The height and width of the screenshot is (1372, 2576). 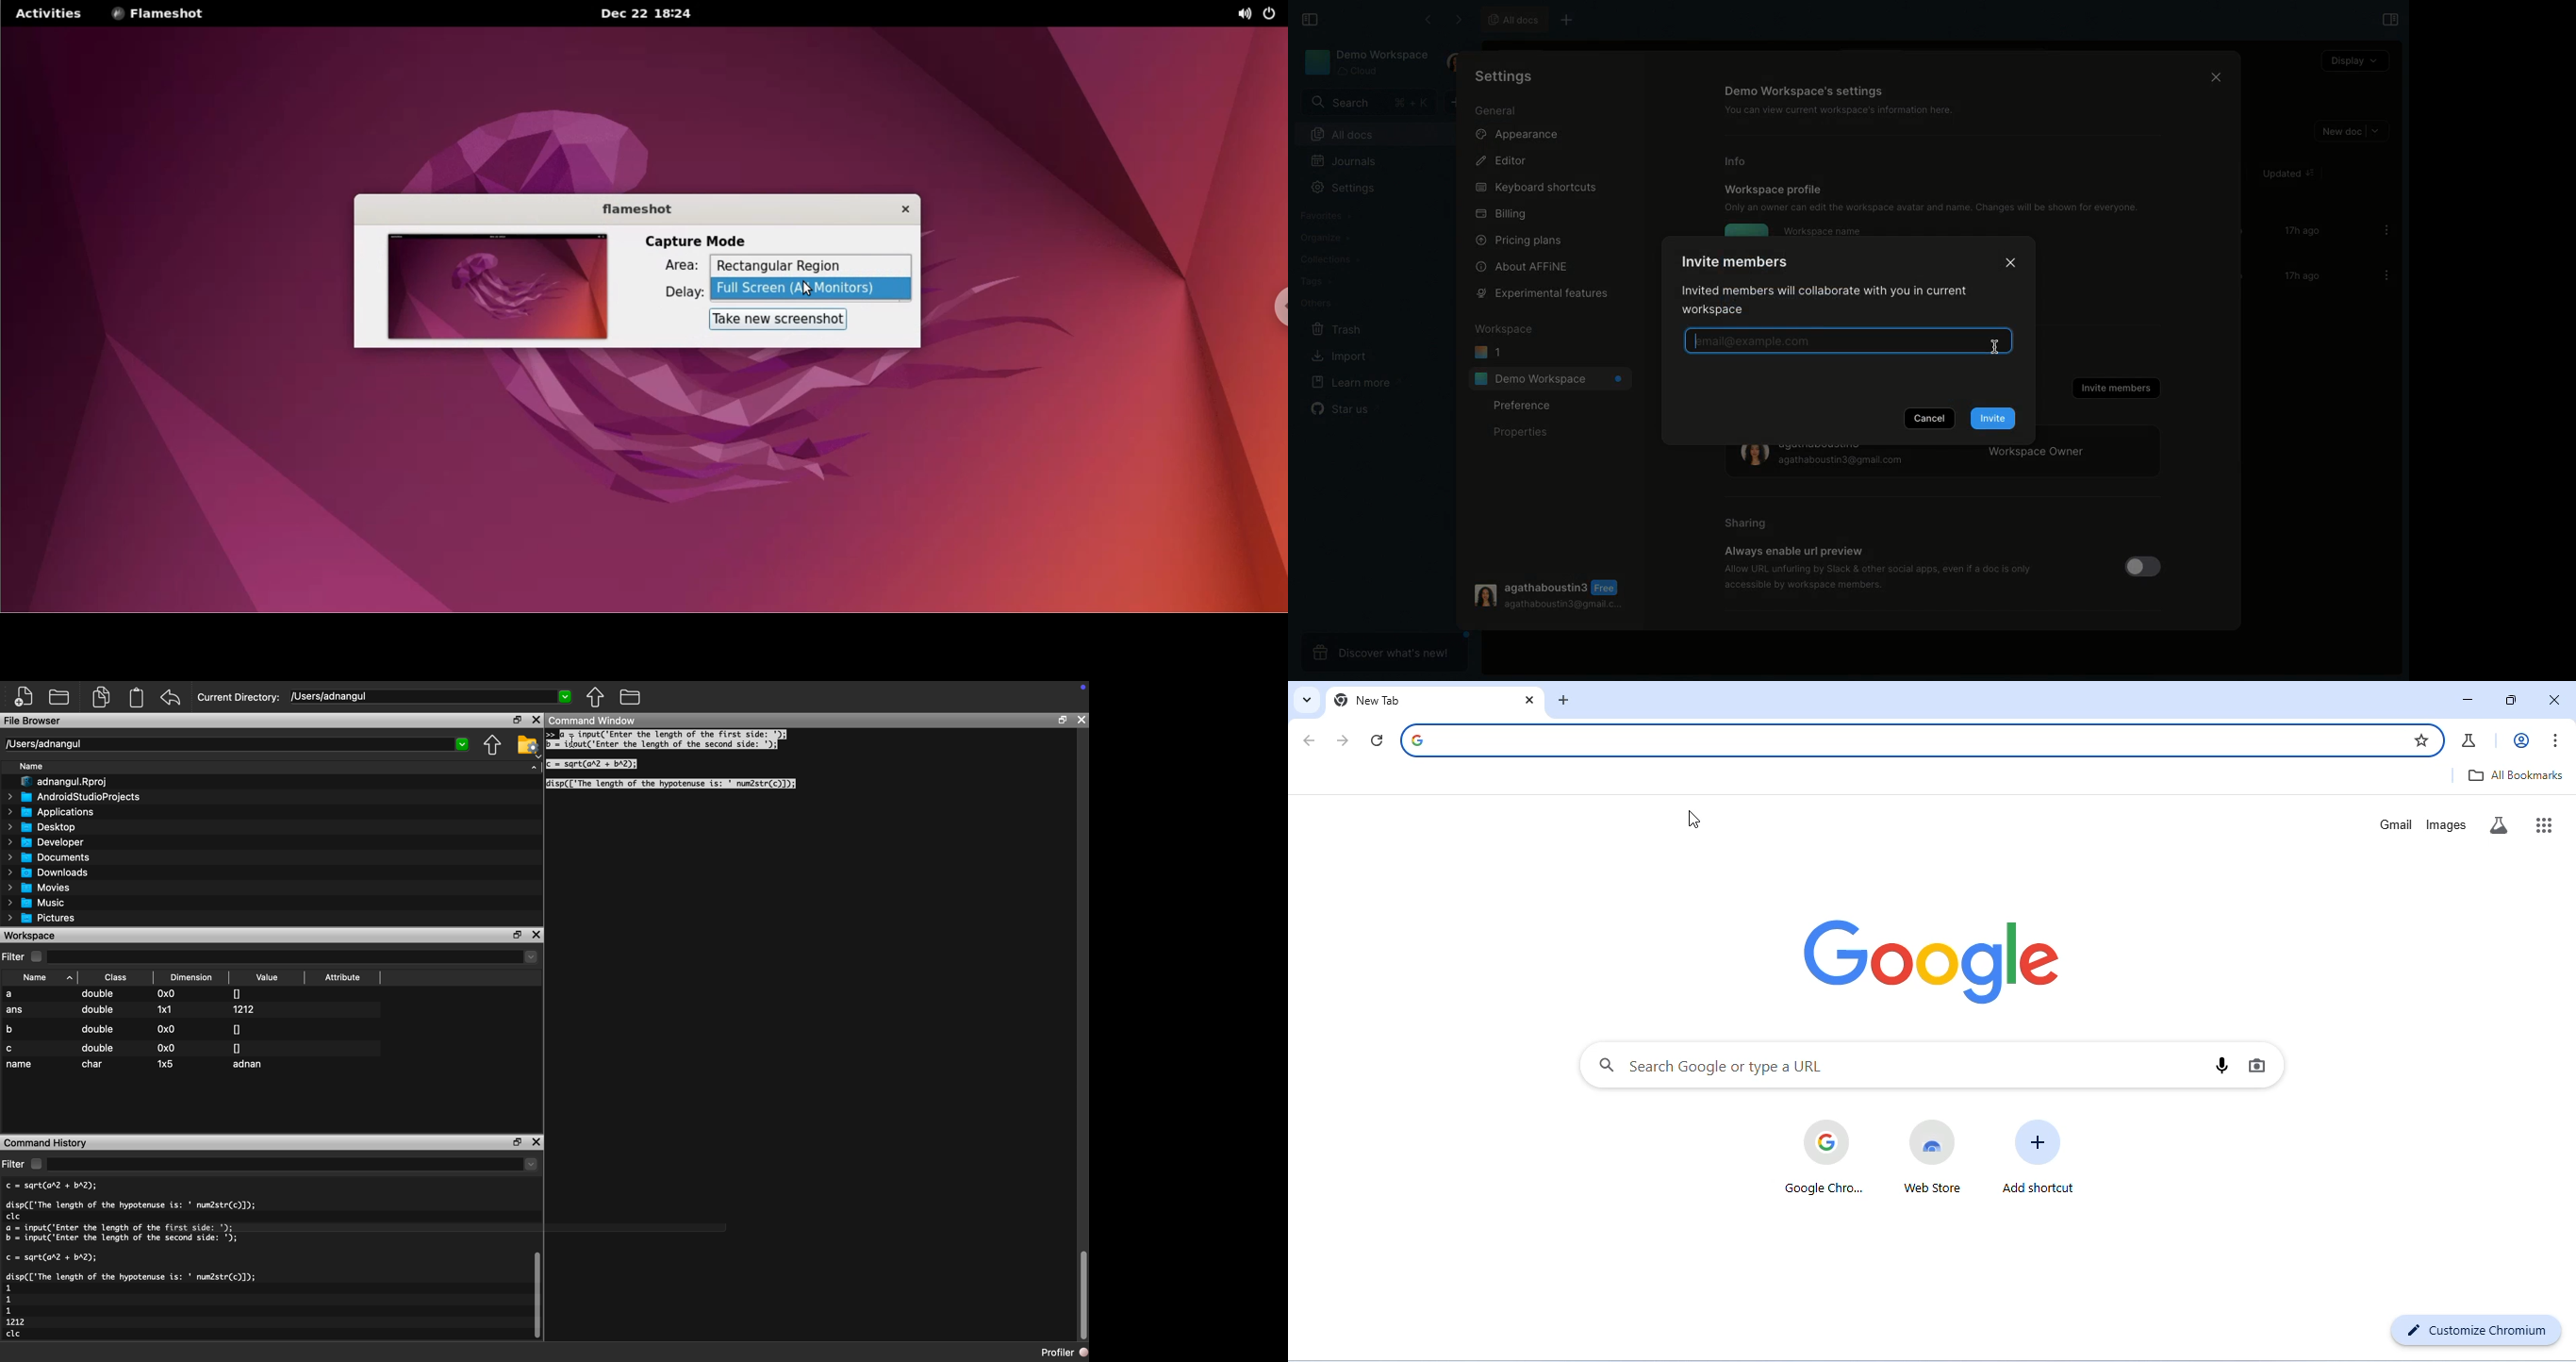 What do you see at coordinates (2513, 774) in the screenshot?
I see `all bookmarks` at bounding box center [2513, 774].